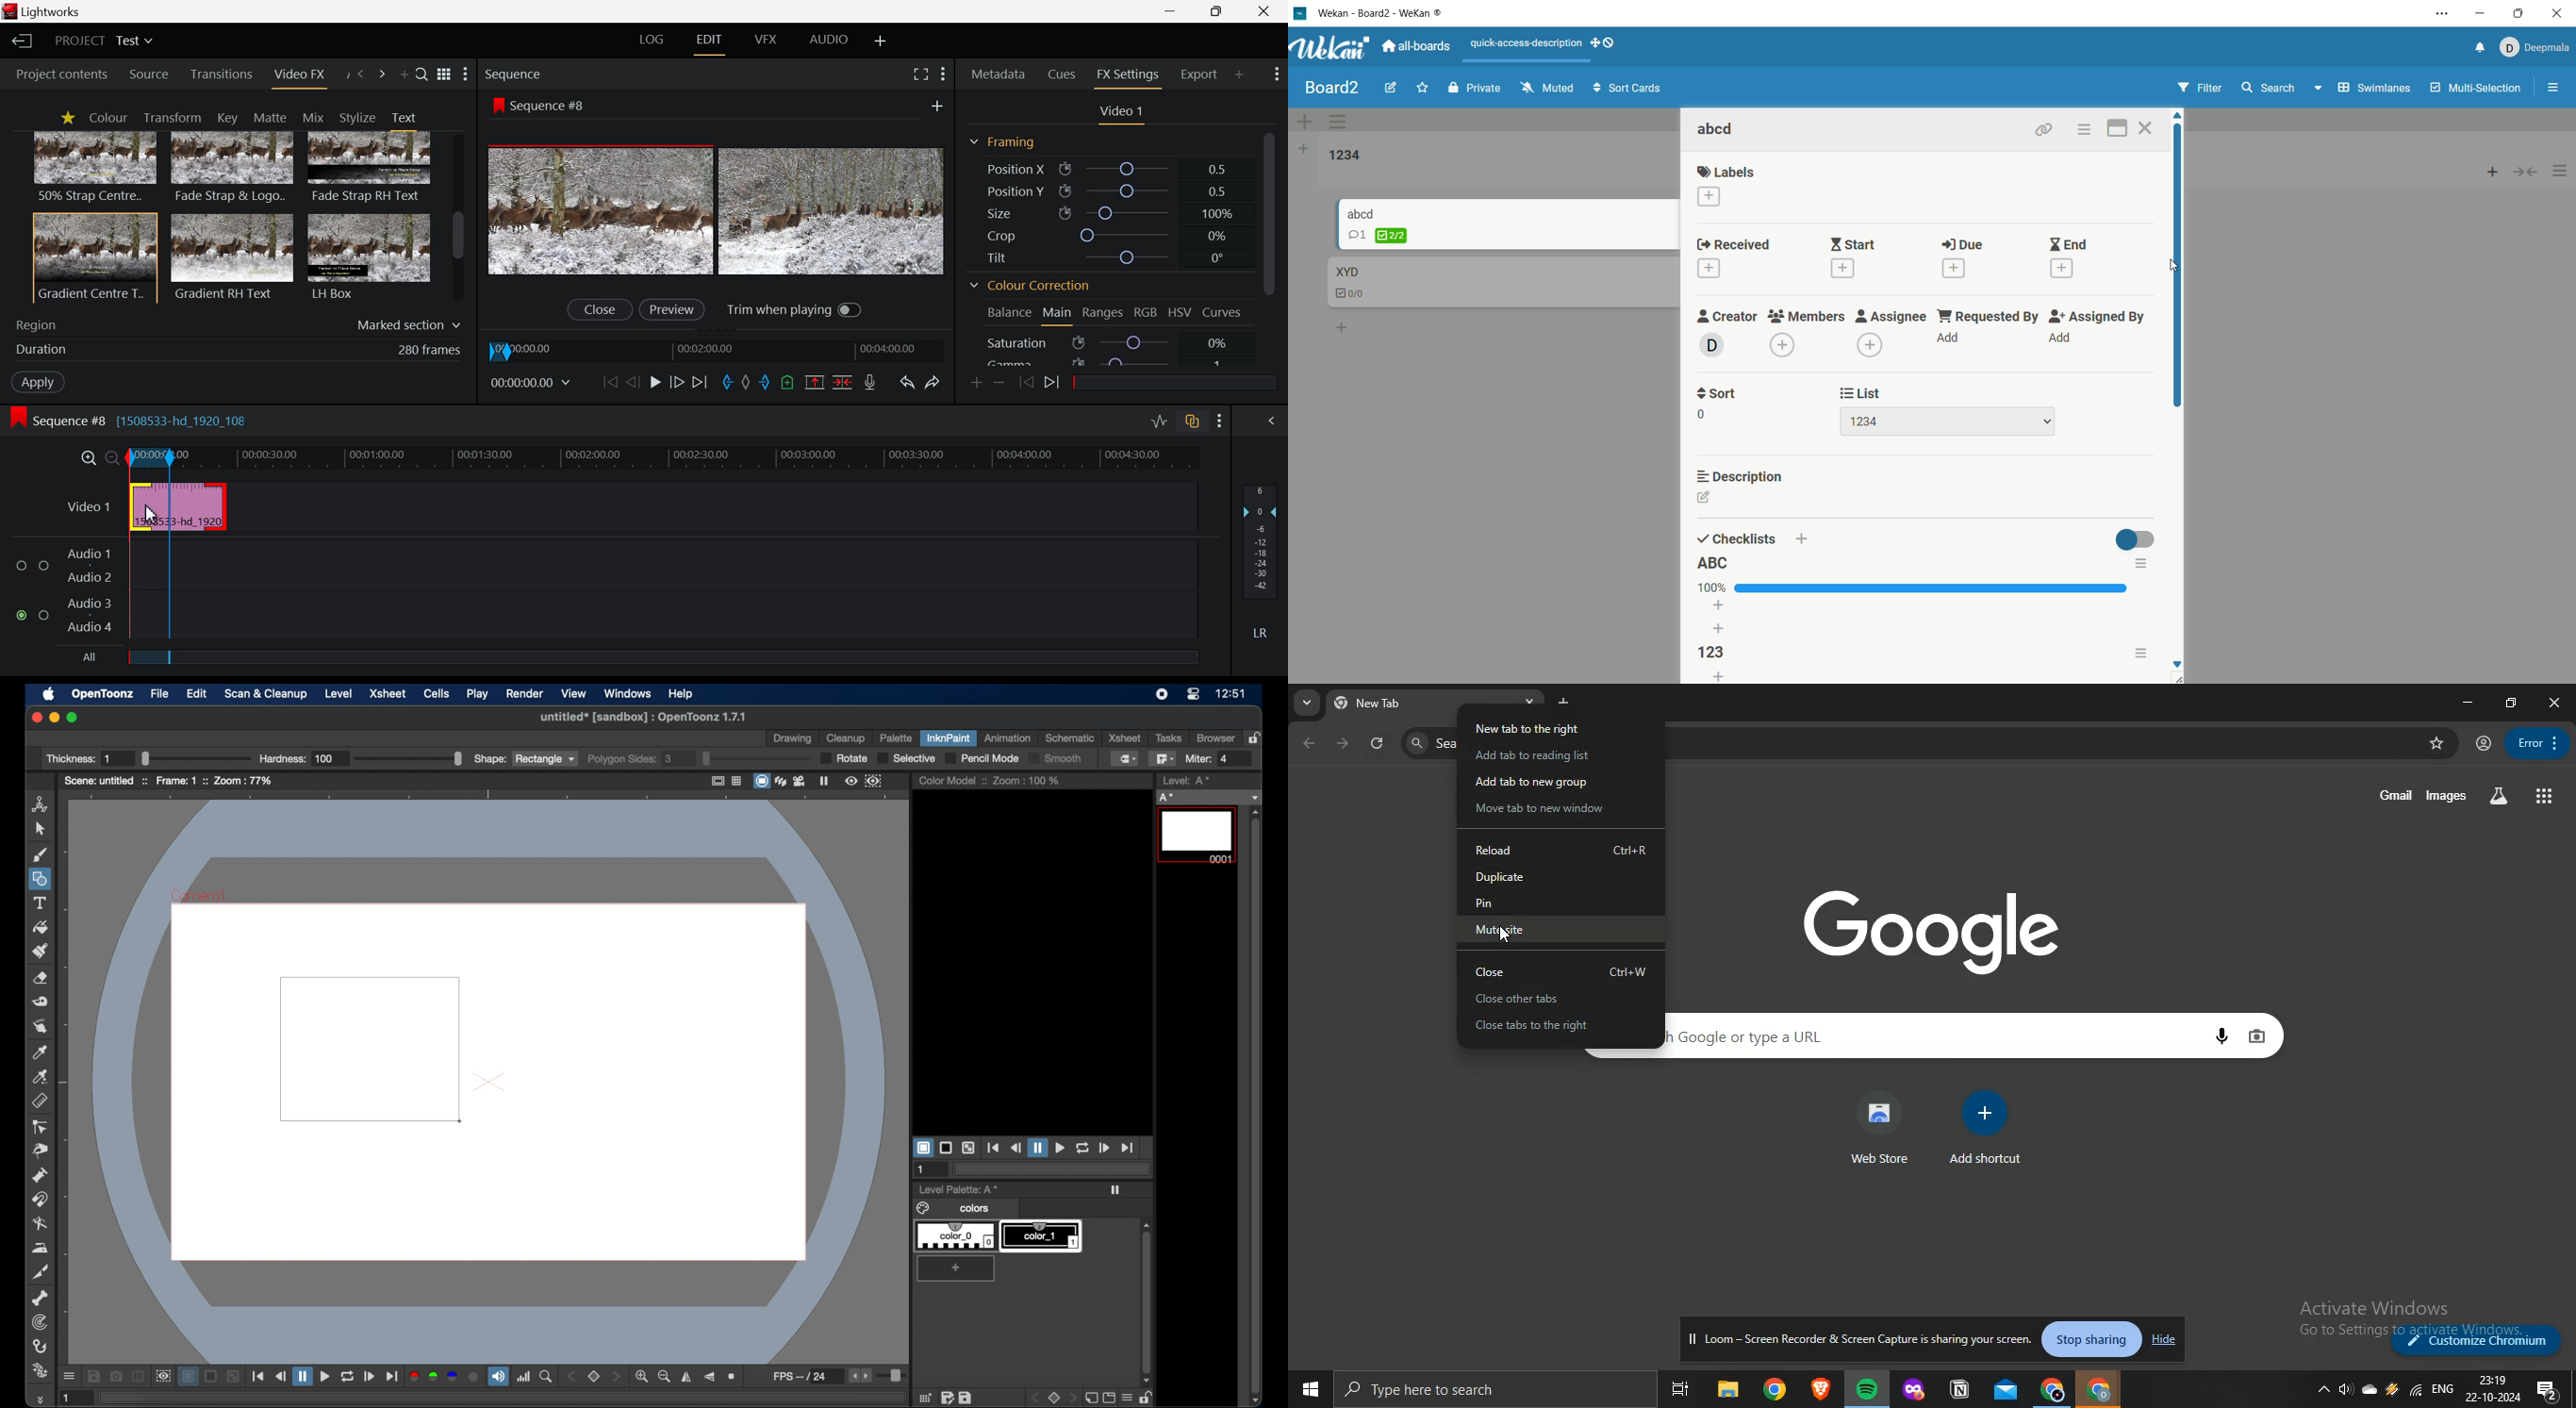 This screenshot has width=2576, height=1428. I want to click on forward, so click(369, 1376).